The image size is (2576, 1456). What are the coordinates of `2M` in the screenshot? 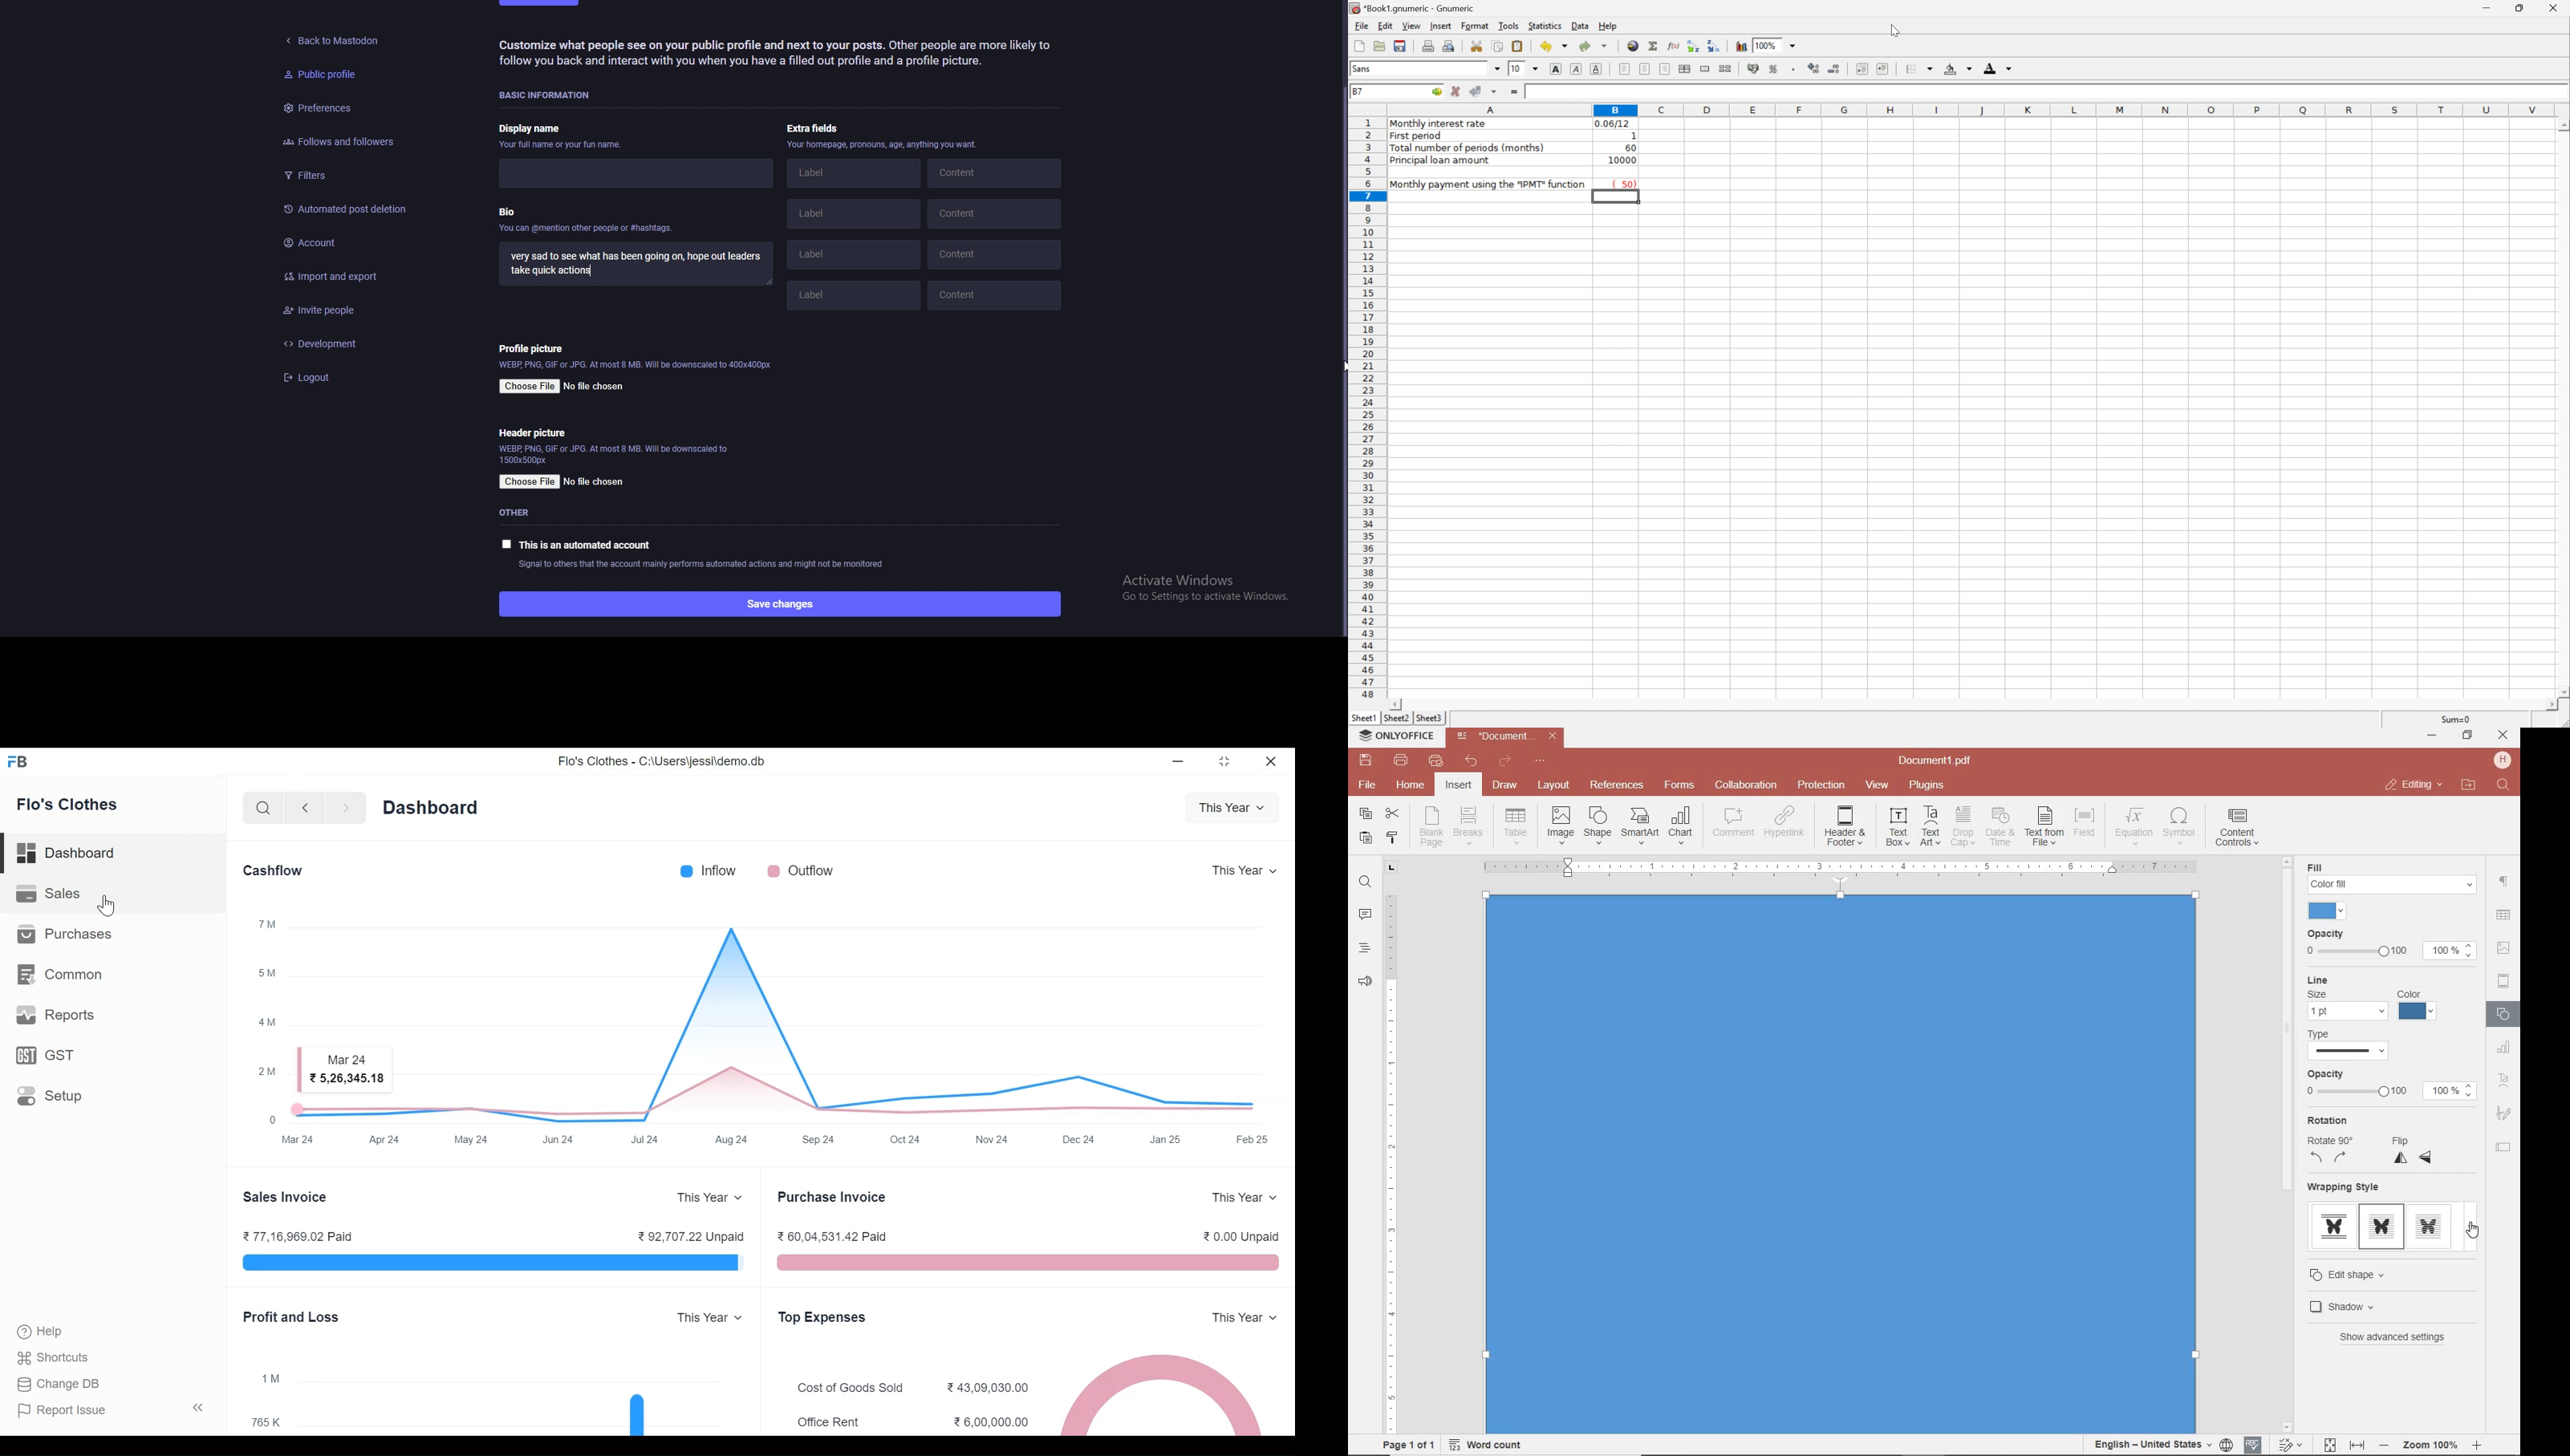 It's located at (269, 1071).